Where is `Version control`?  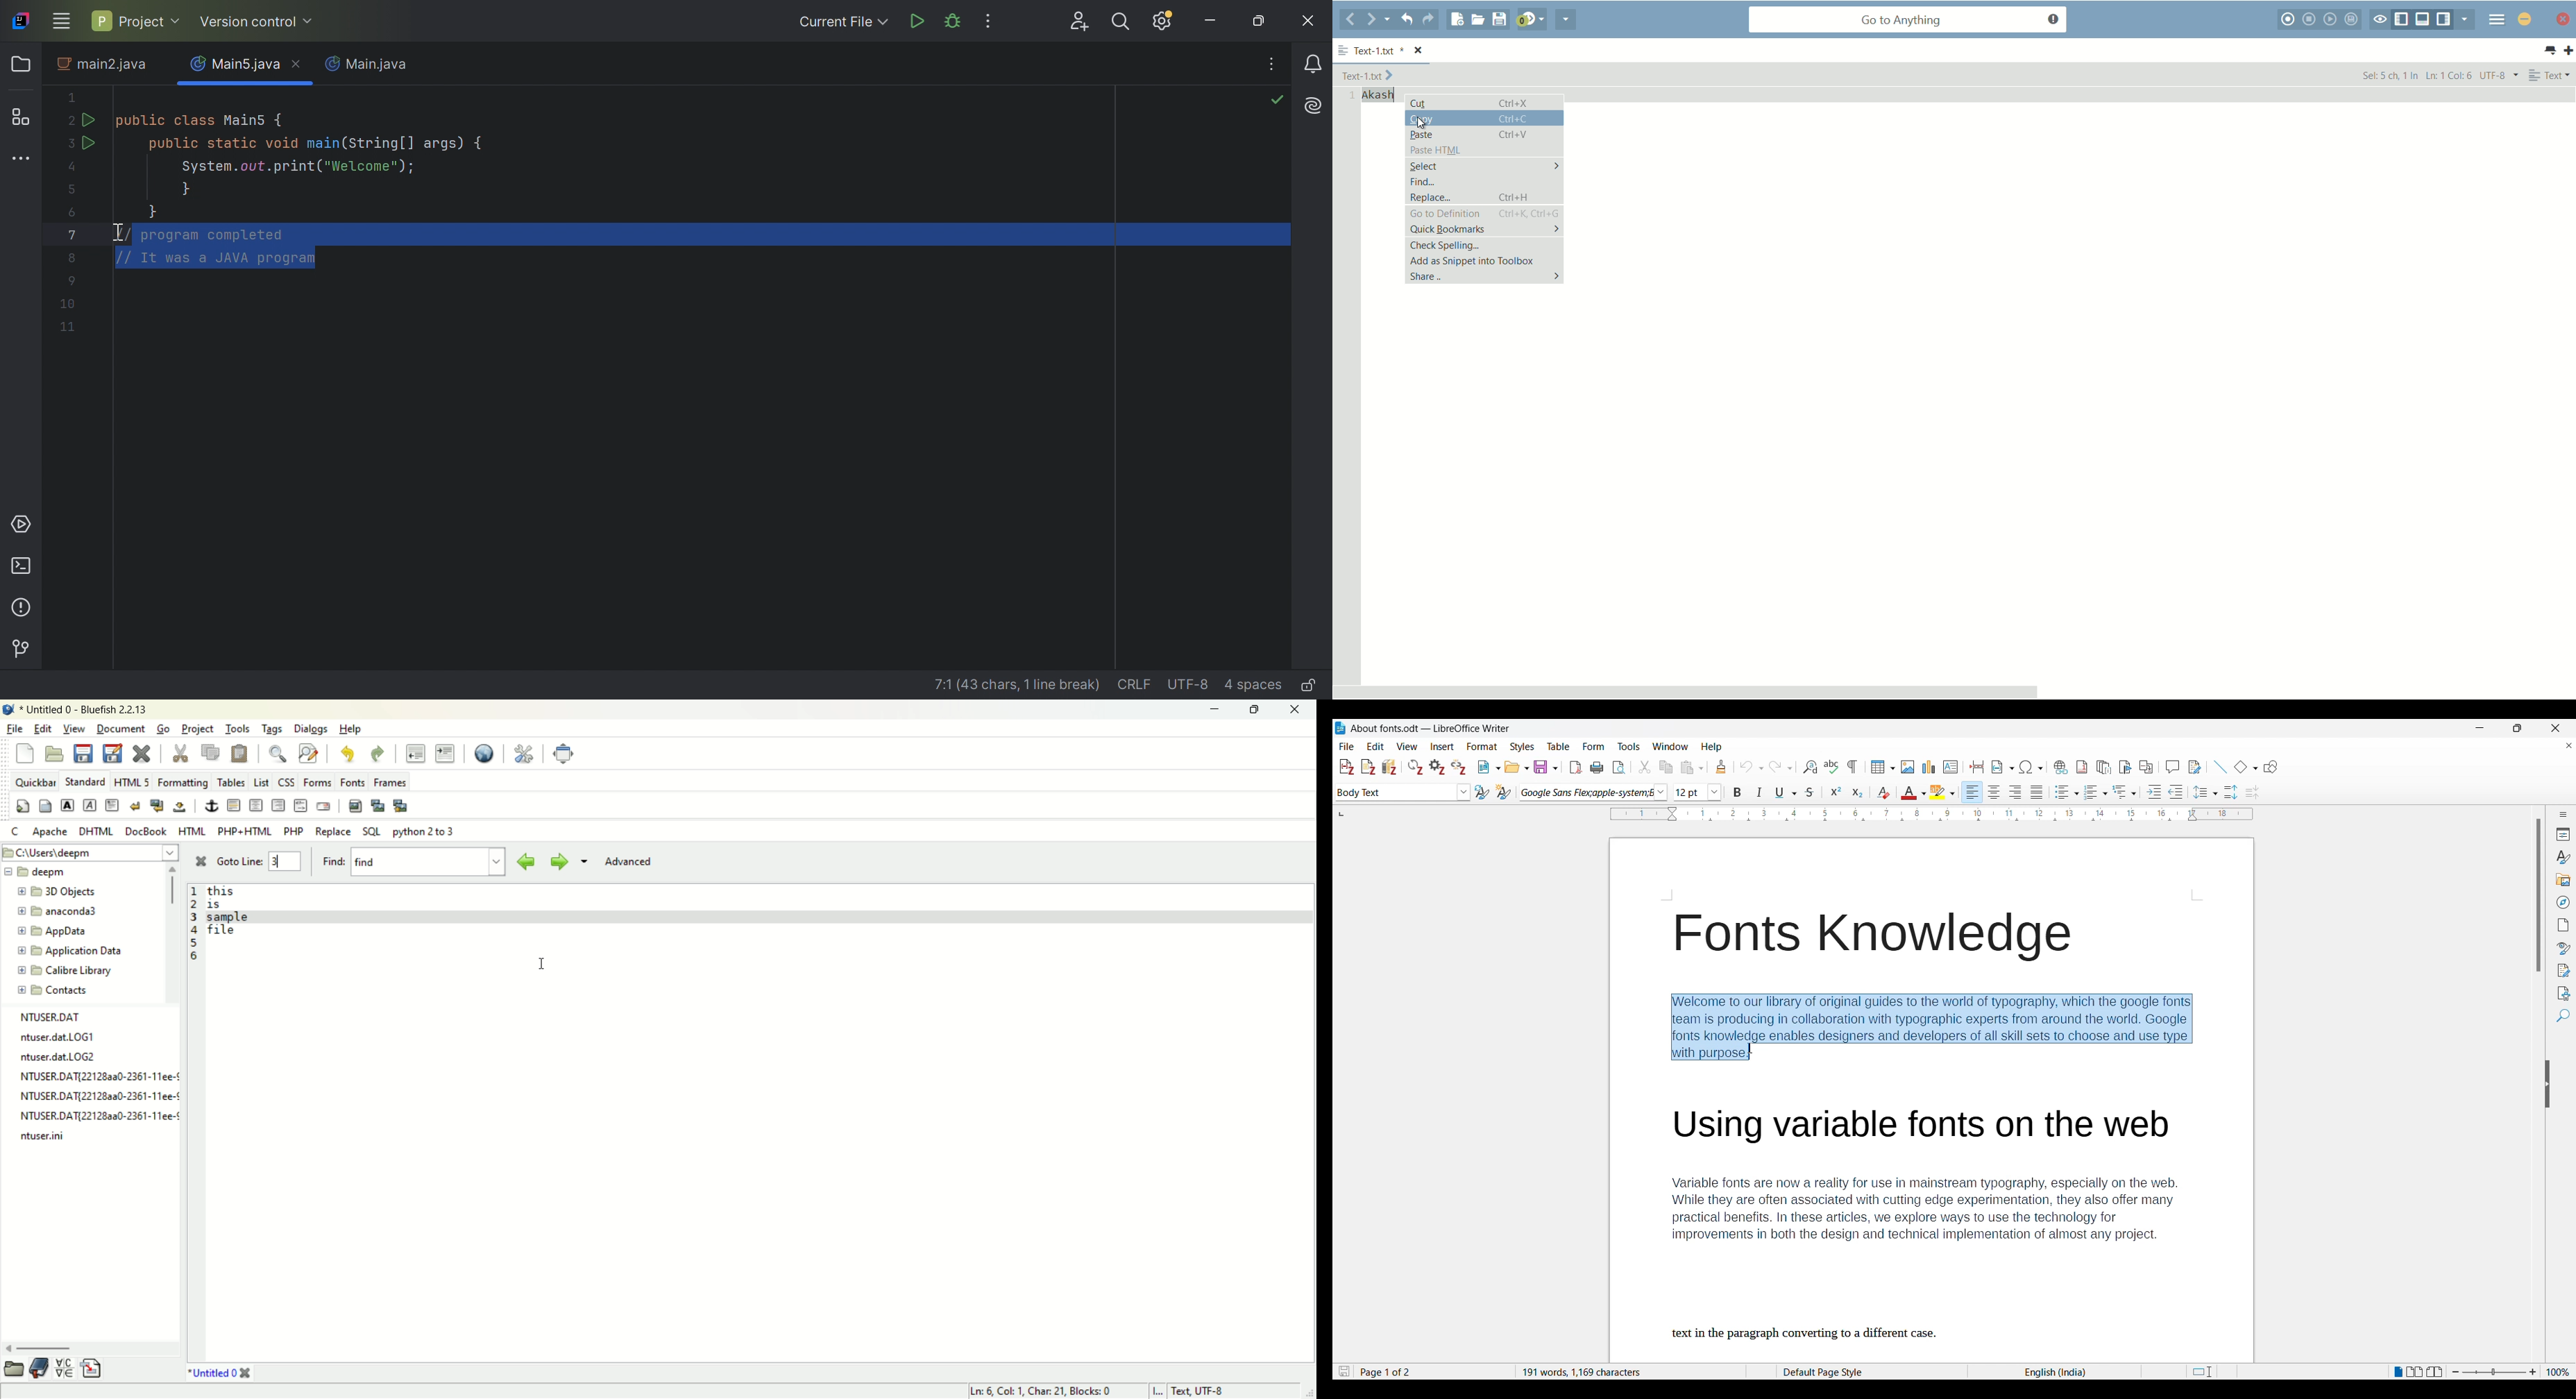
Version control is located at coordinates (258, 22).